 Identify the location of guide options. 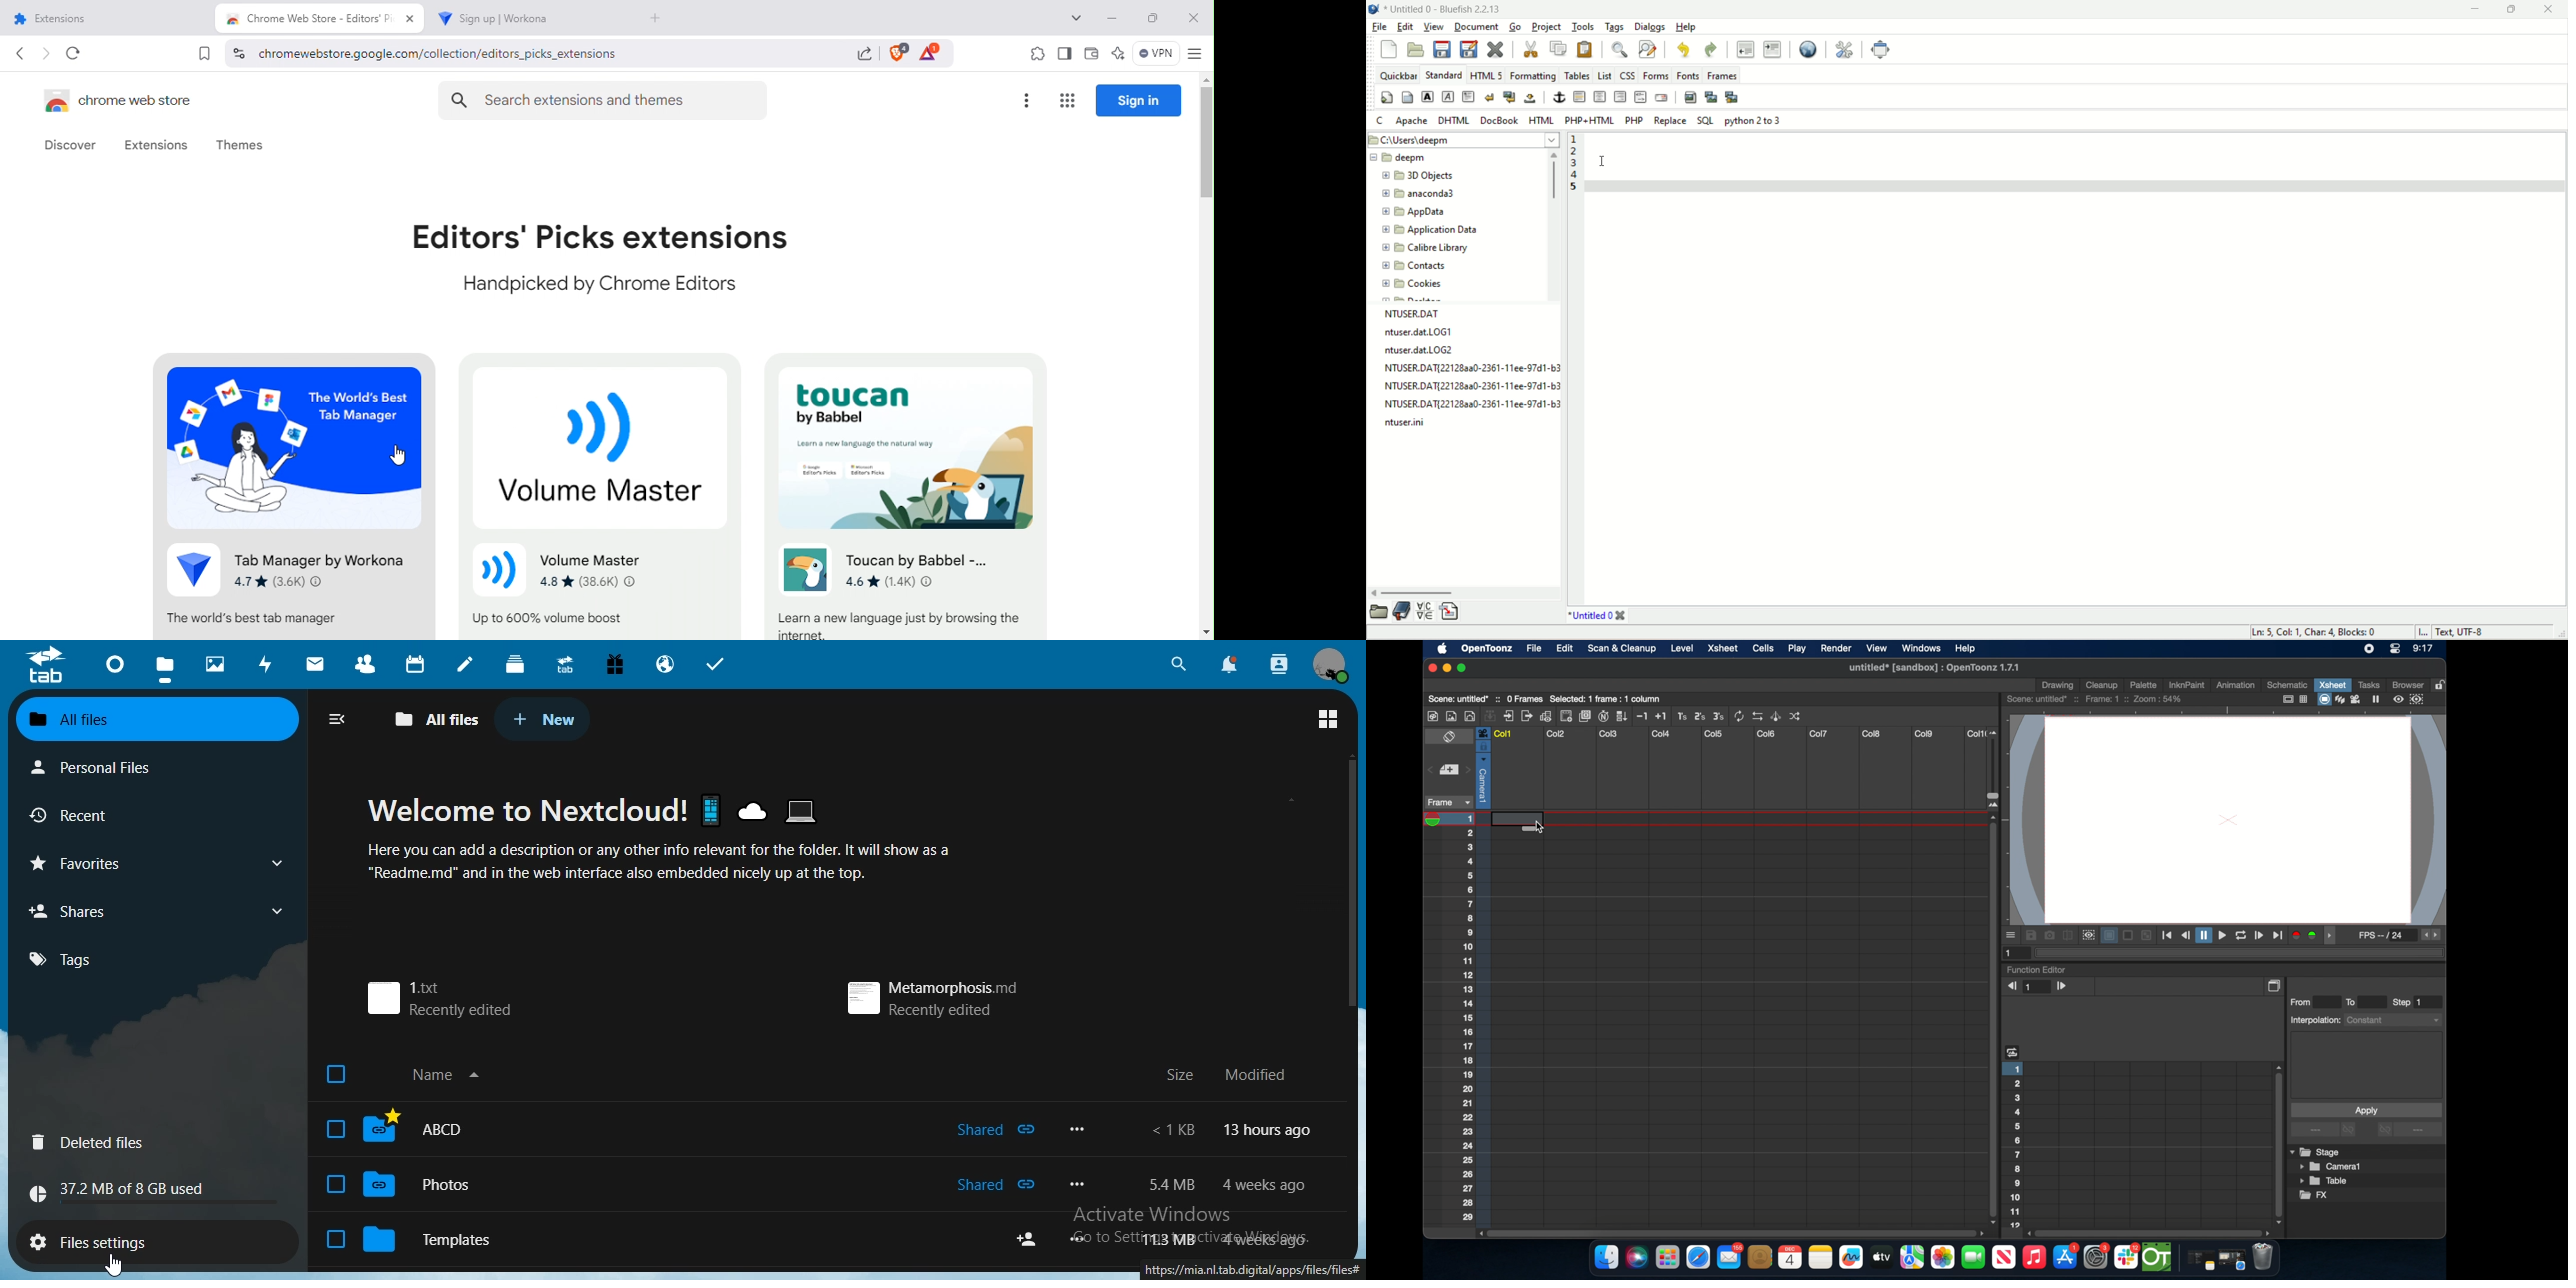
(2295, 699).